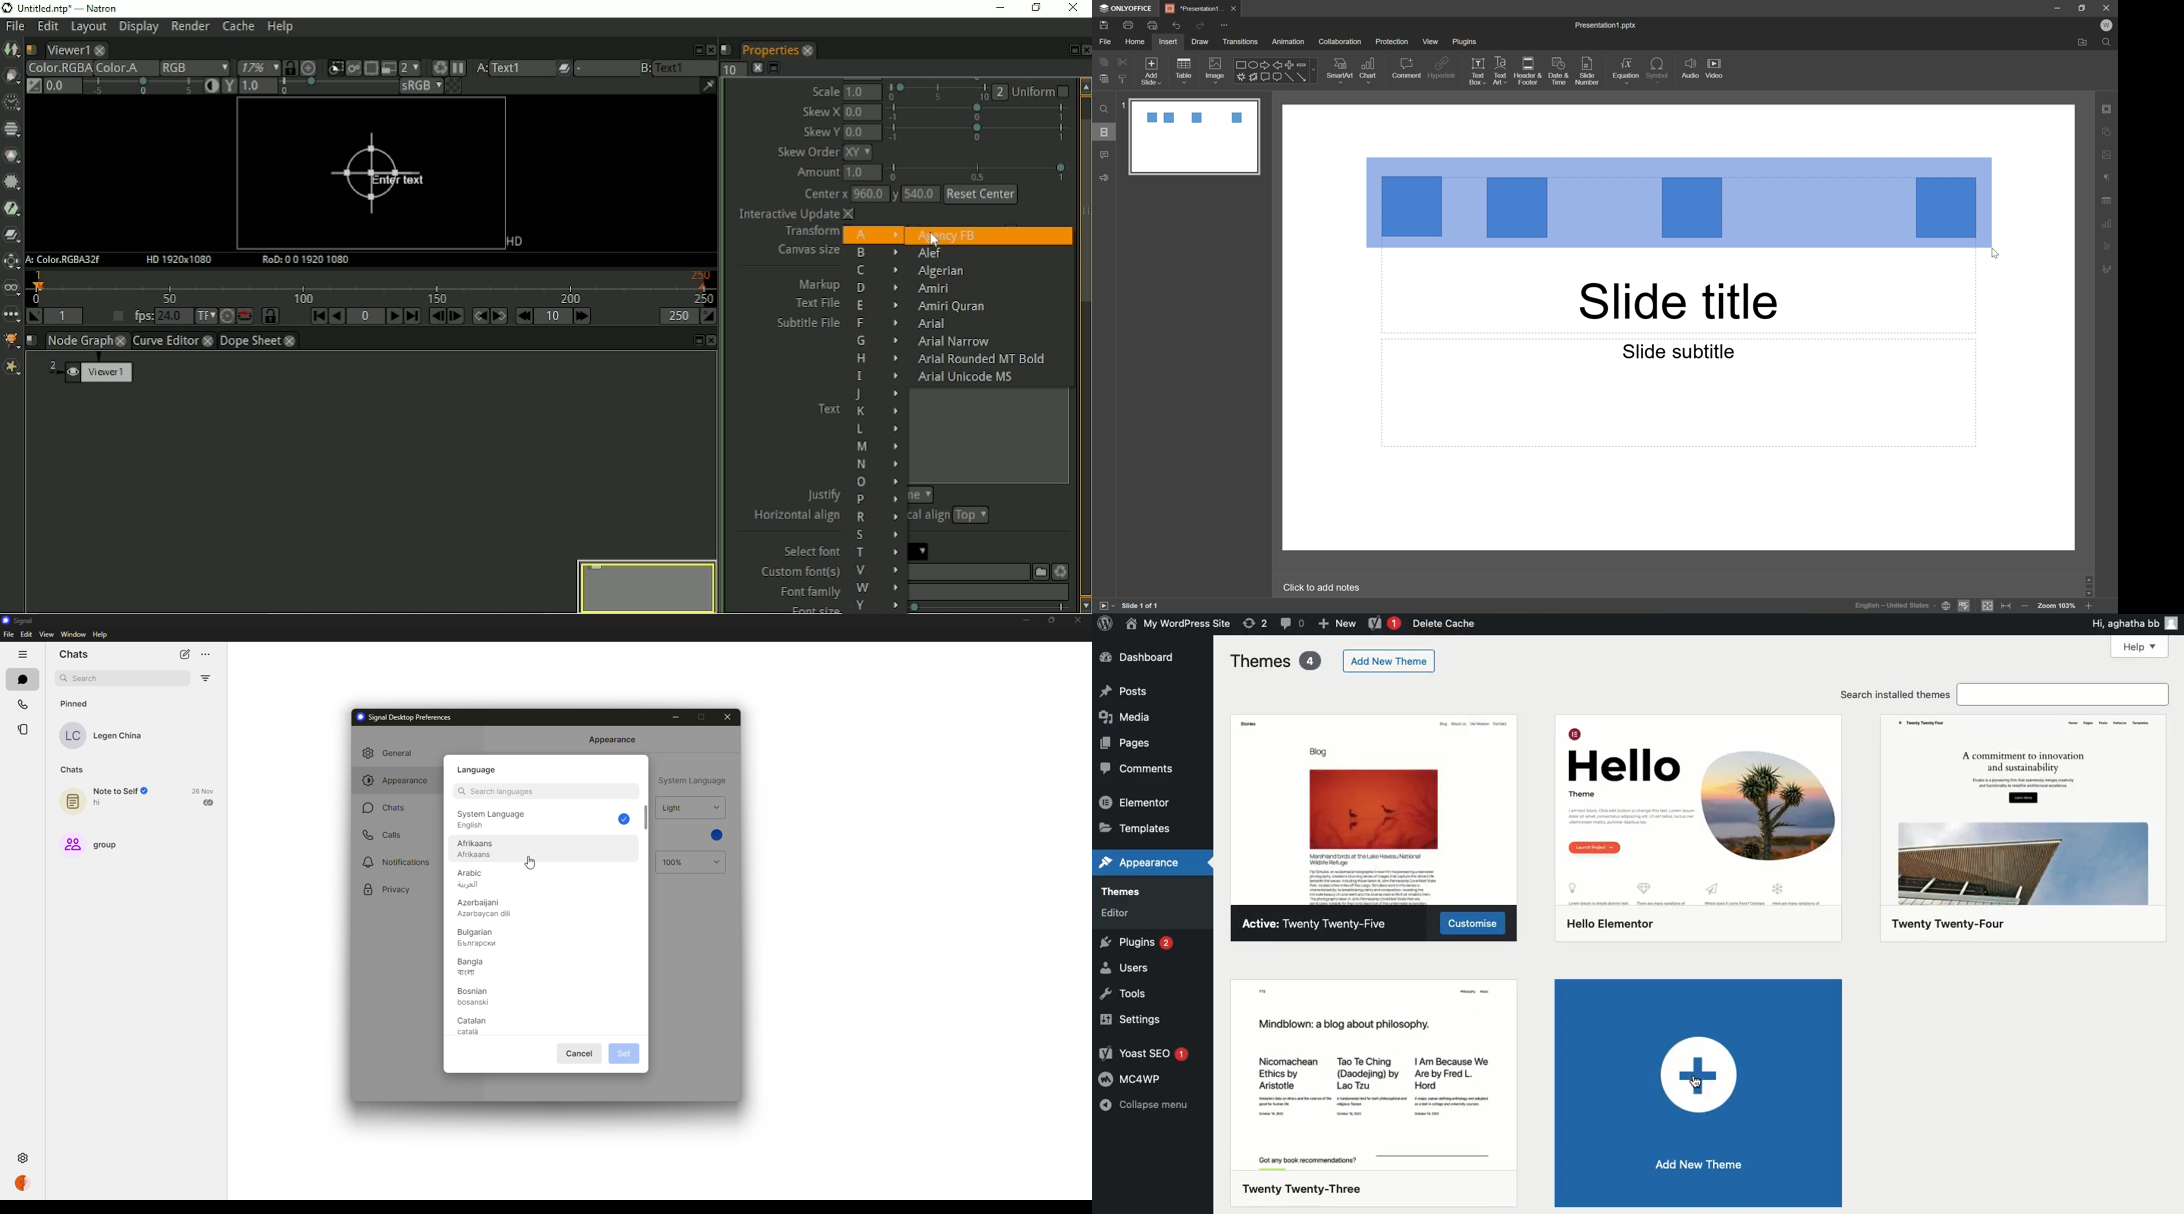 The height and width of the screenshot is (1232, 2184). Describe the element at coordinates (1153, 24) in the screenshot. I see `quick print` at that location.